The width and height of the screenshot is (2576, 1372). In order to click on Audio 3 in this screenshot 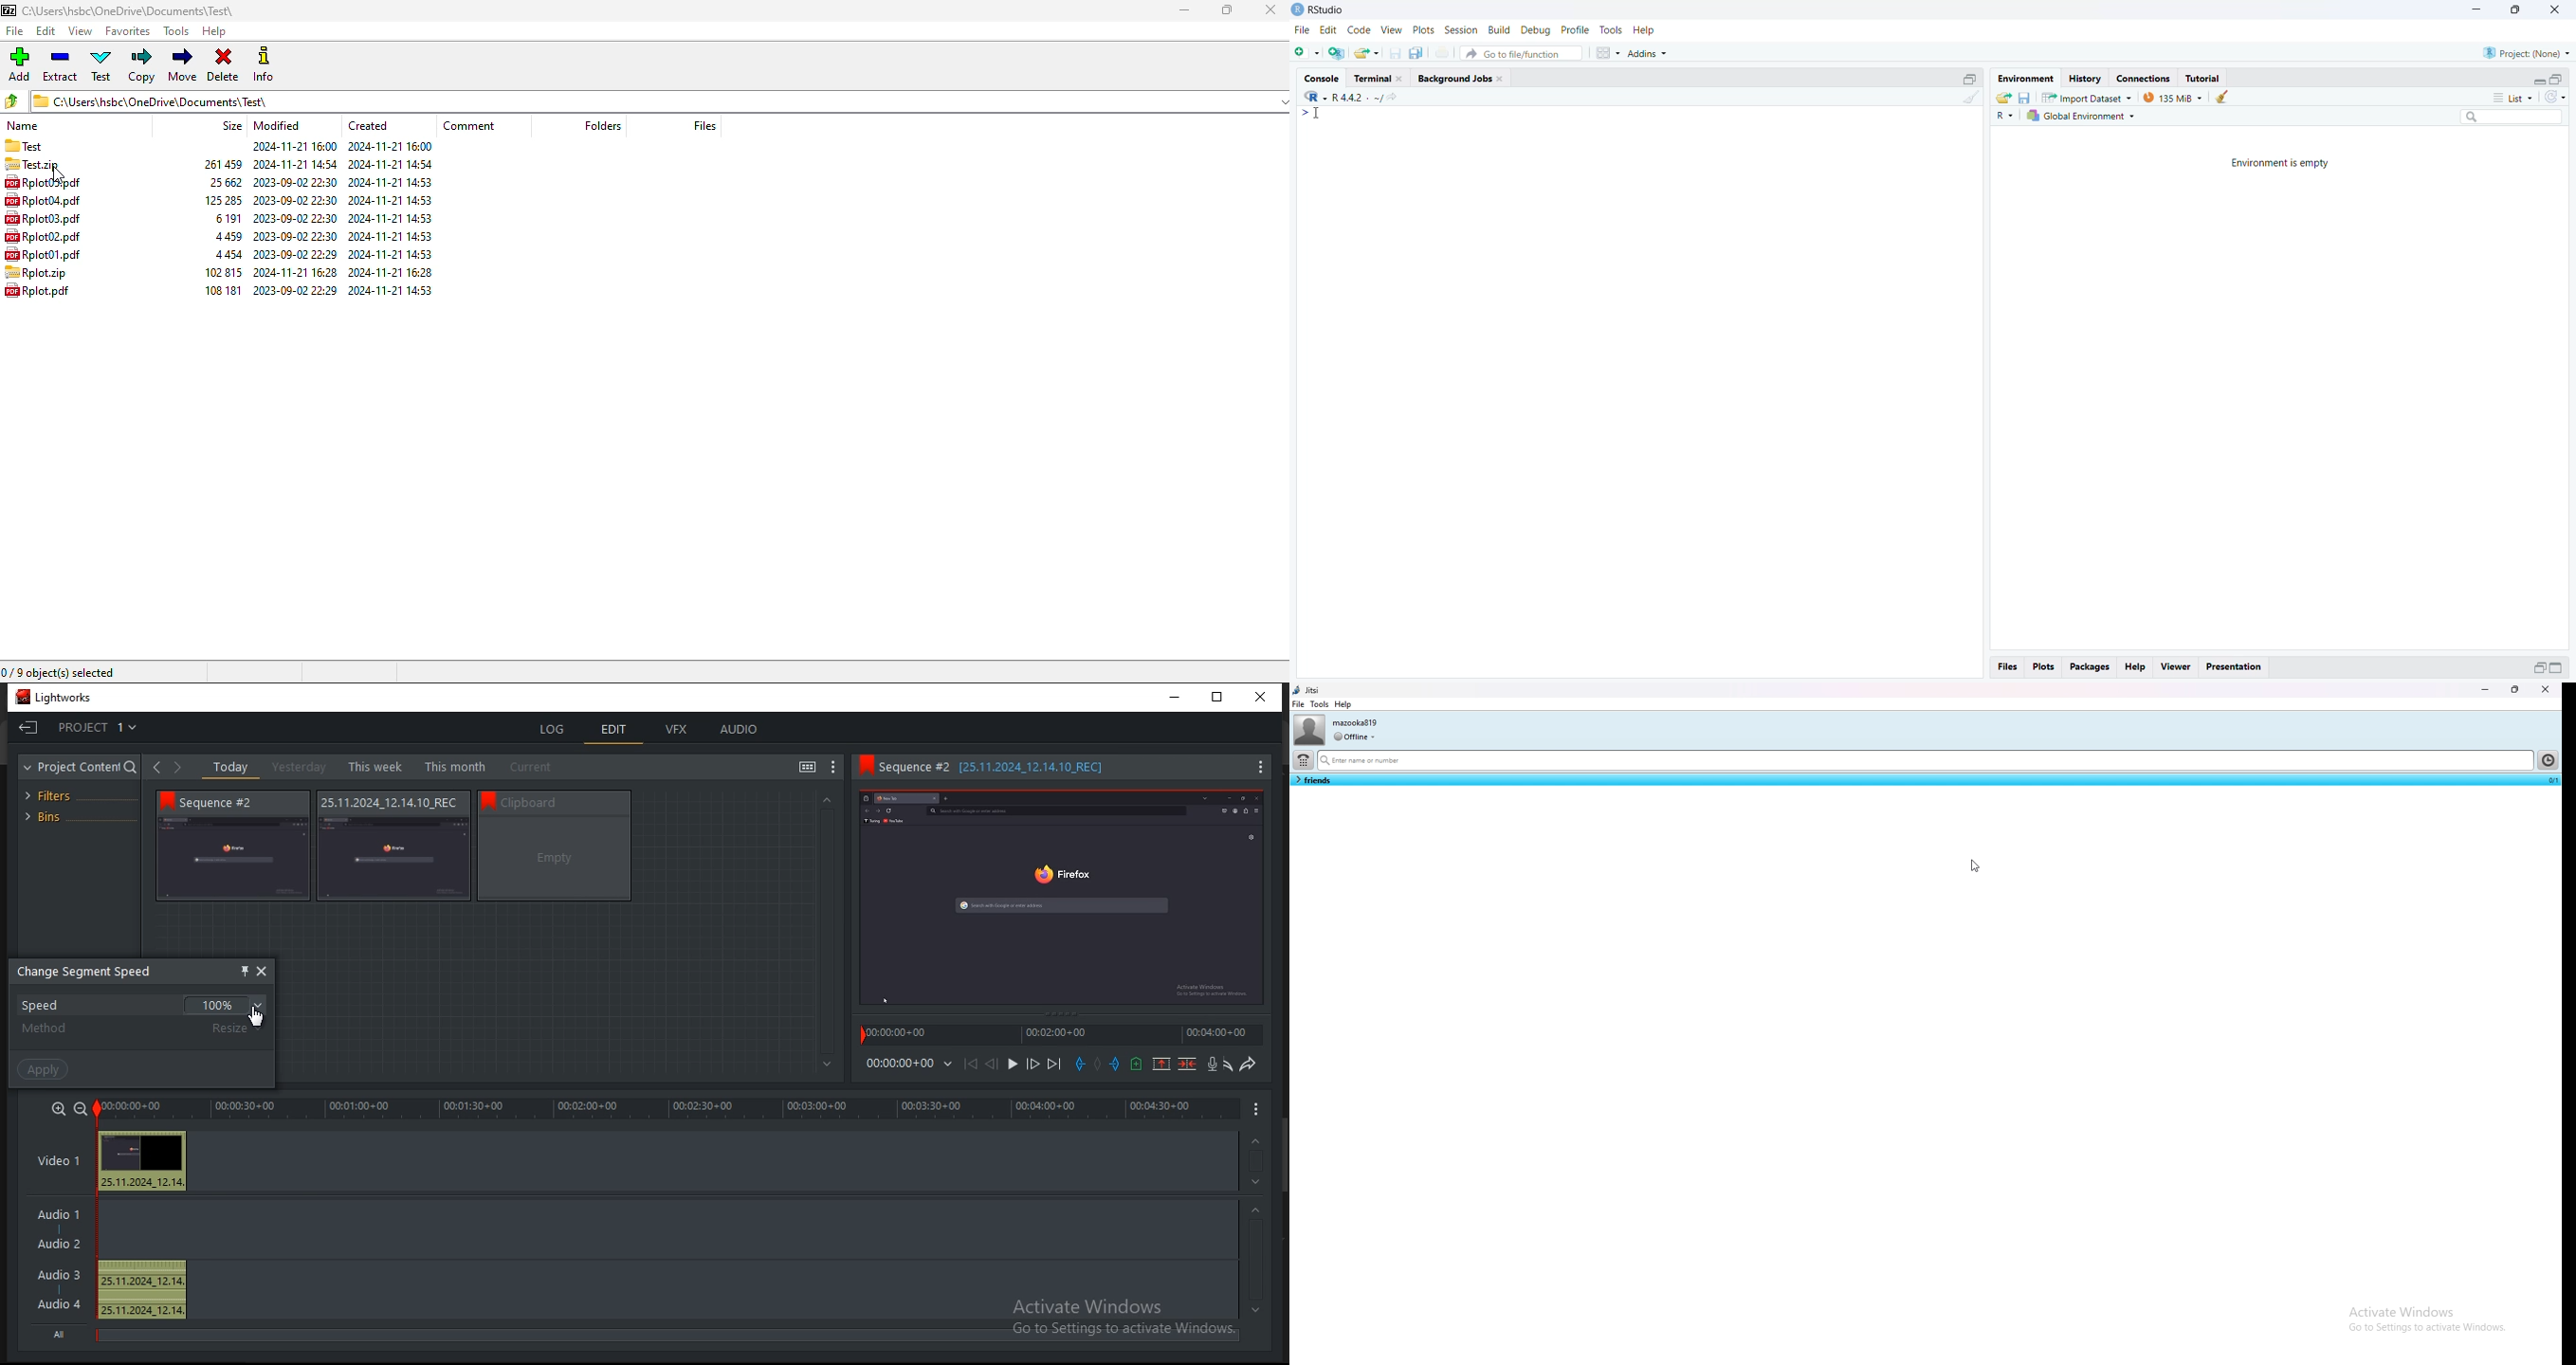, I will do `click(58, 1276)`.